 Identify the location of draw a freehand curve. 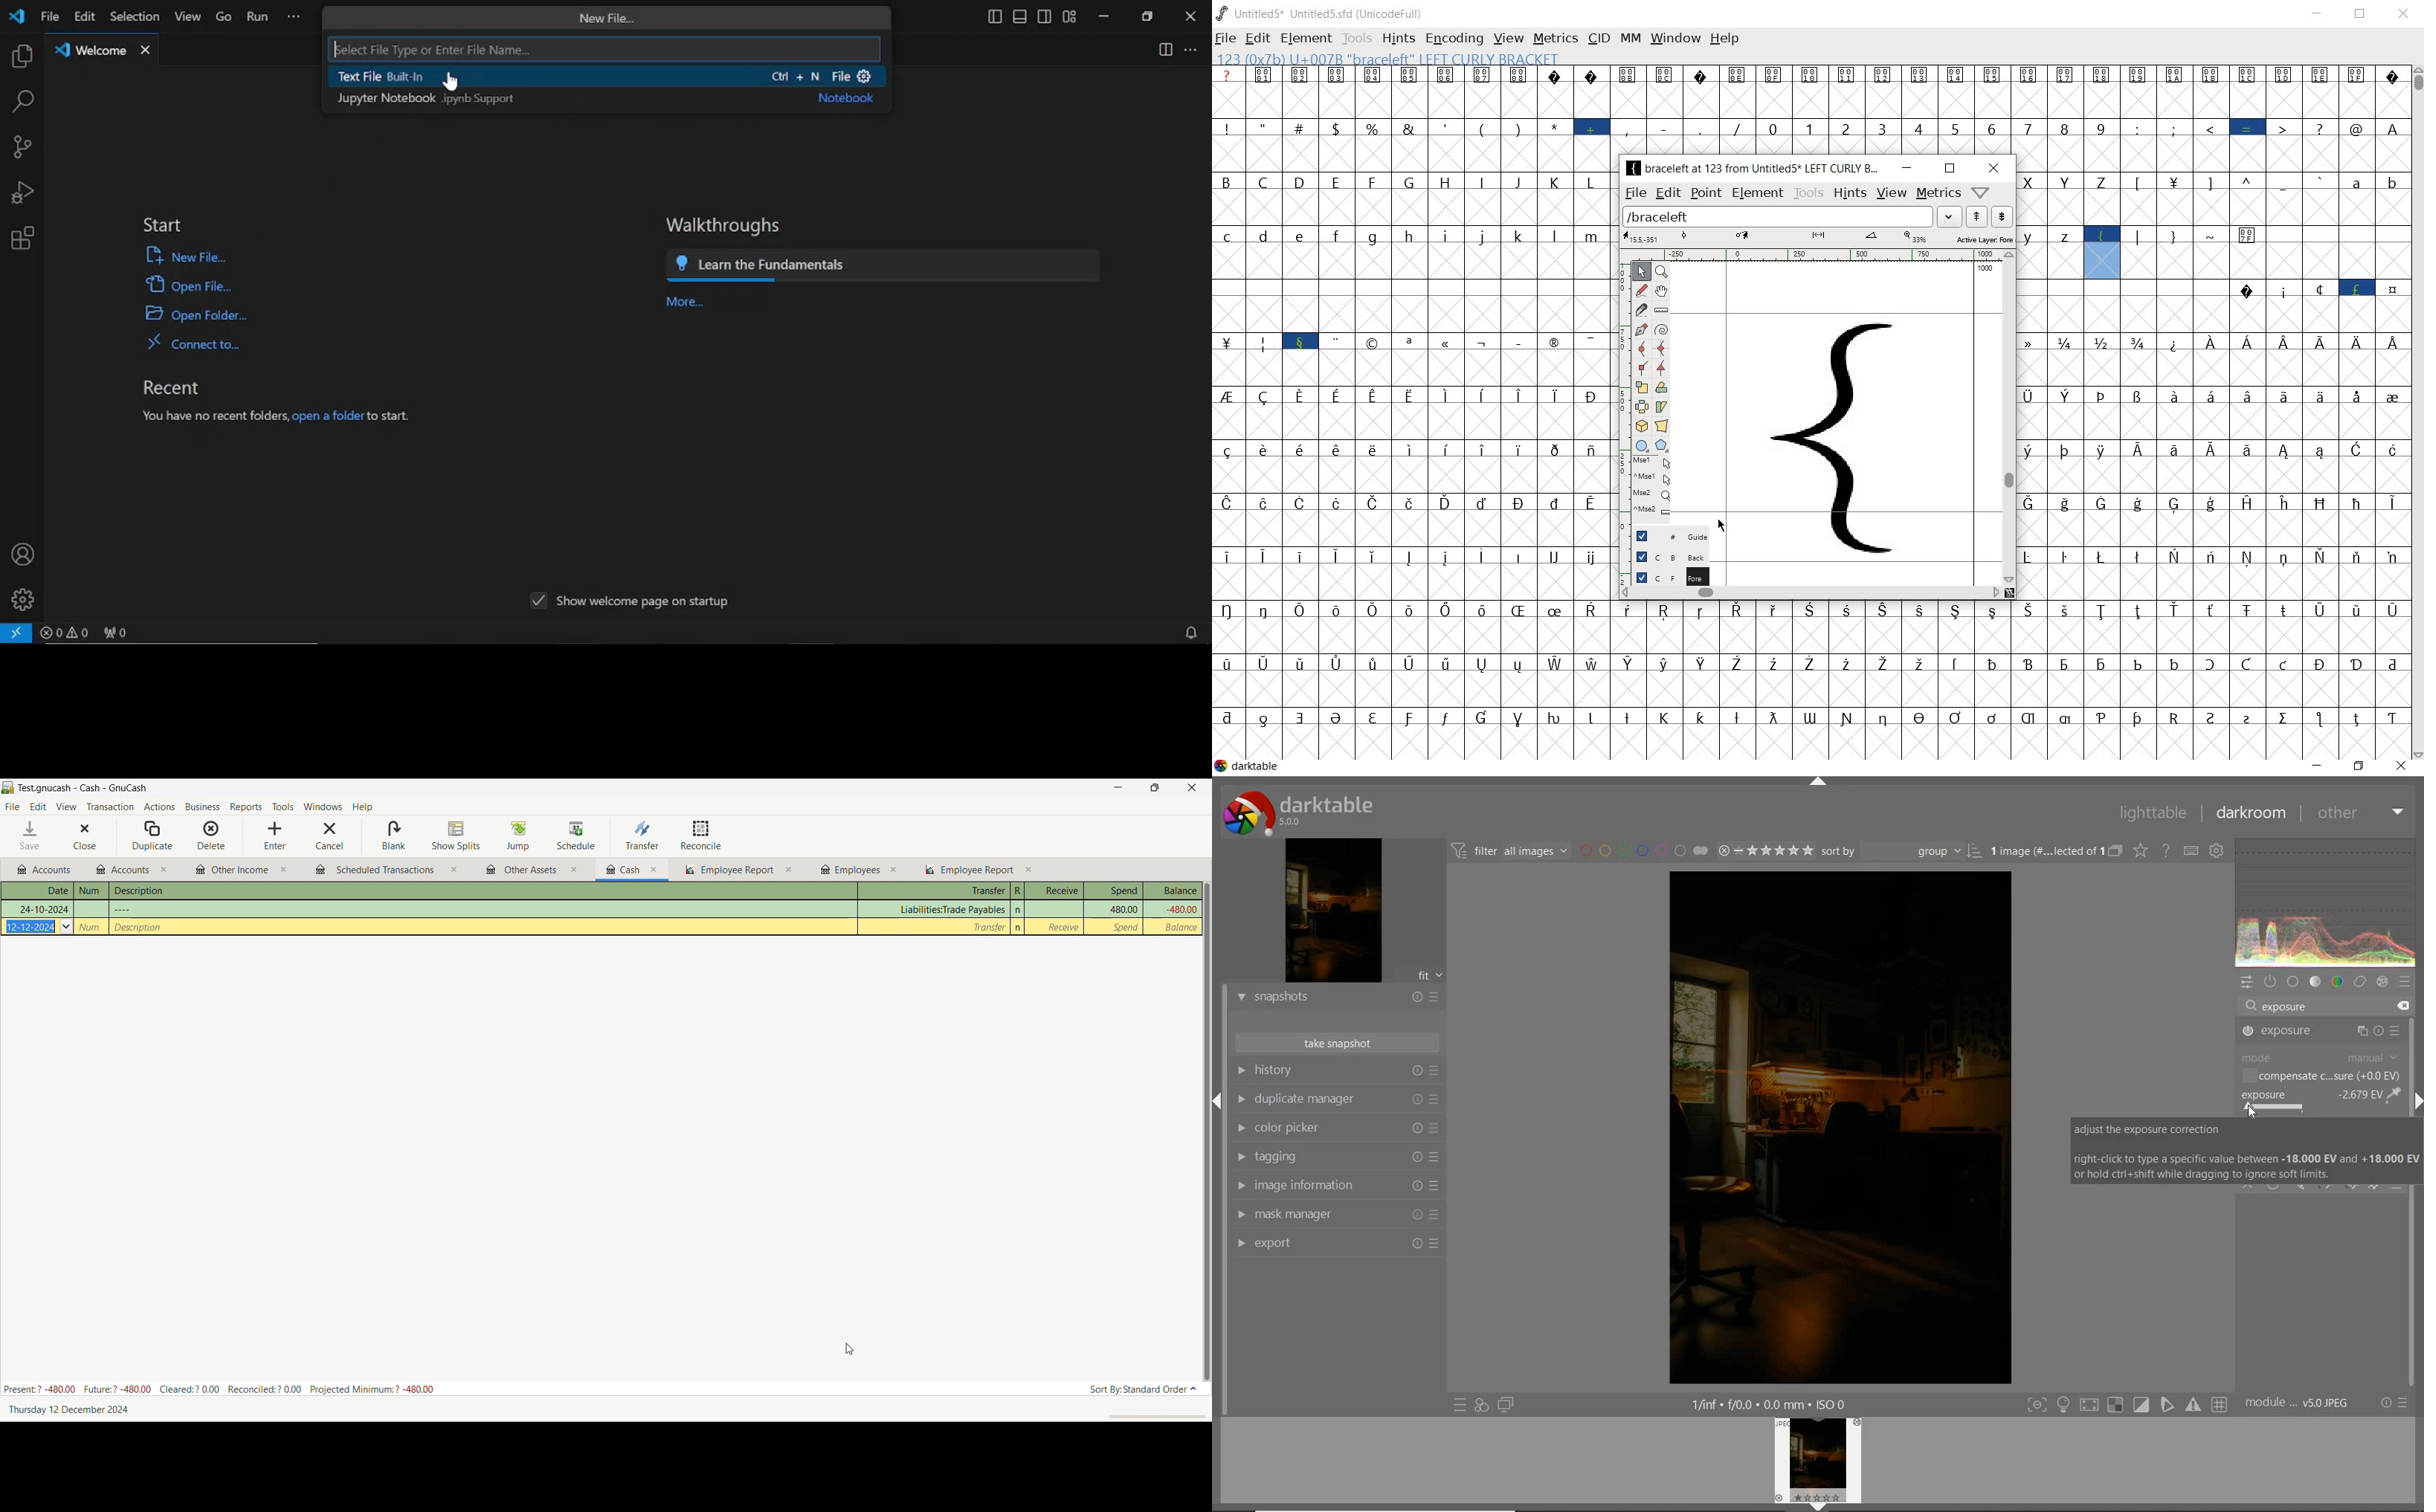
(1642, 291).